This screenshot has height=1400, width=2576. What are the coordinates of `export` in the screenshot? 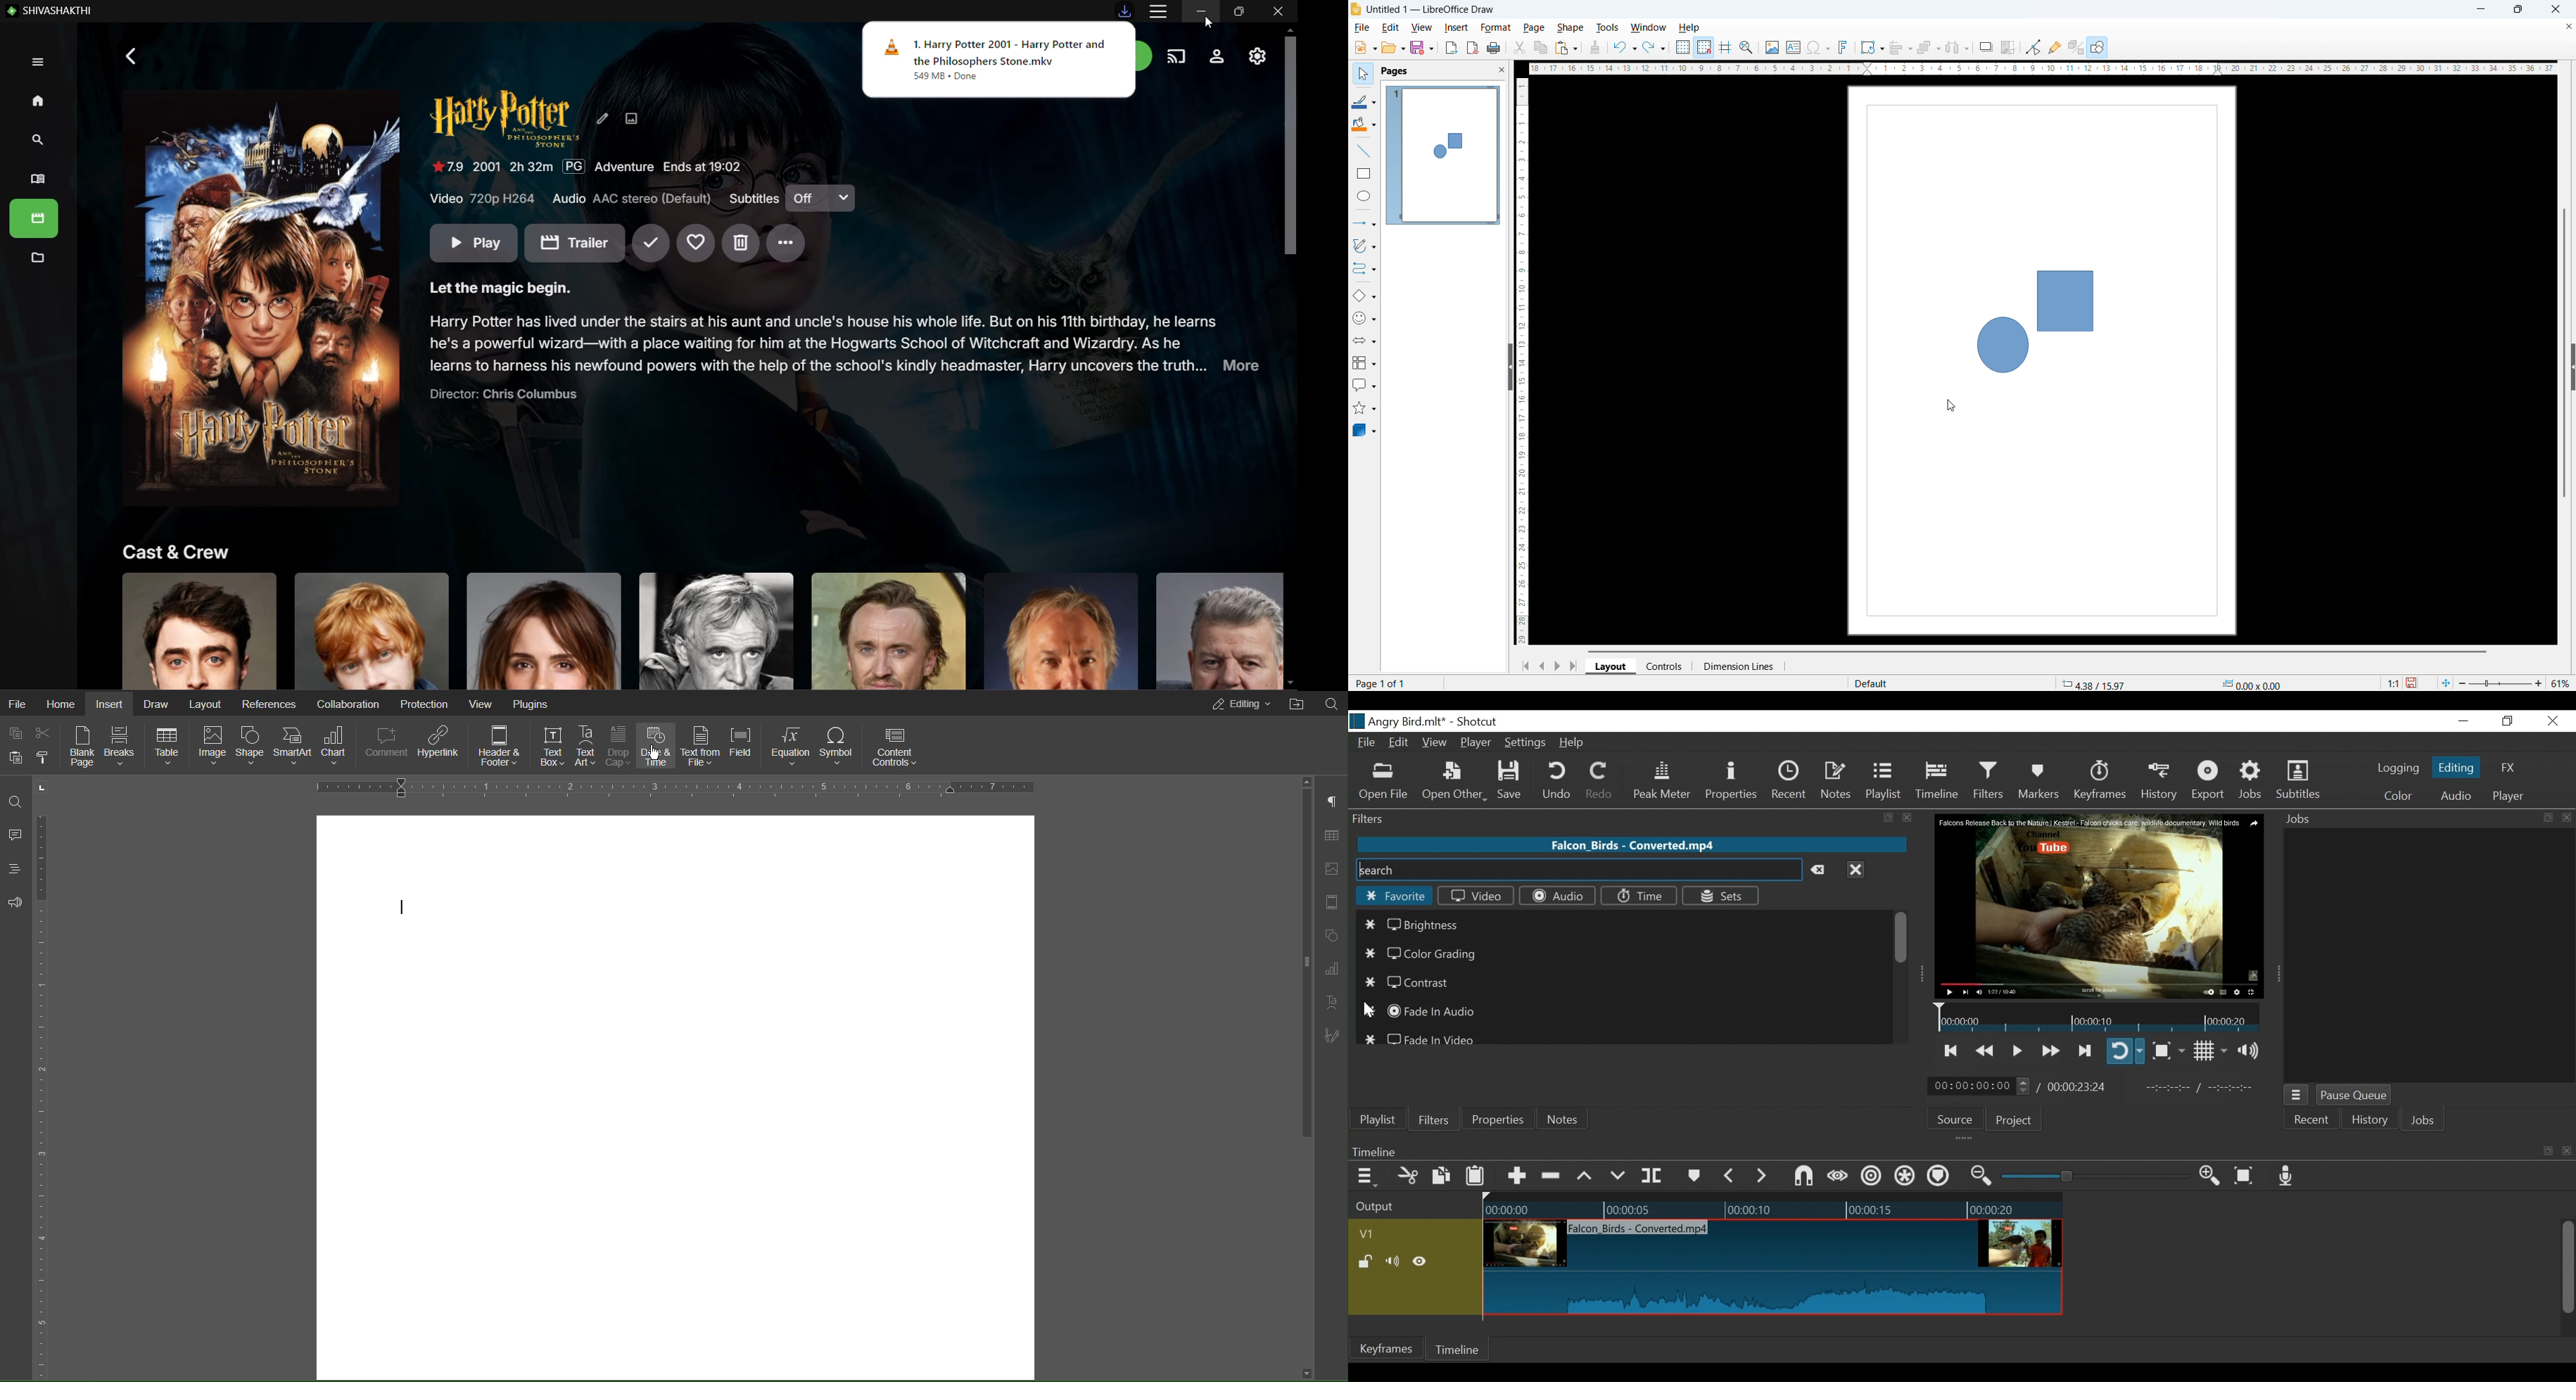 It's located at (1452, 49).